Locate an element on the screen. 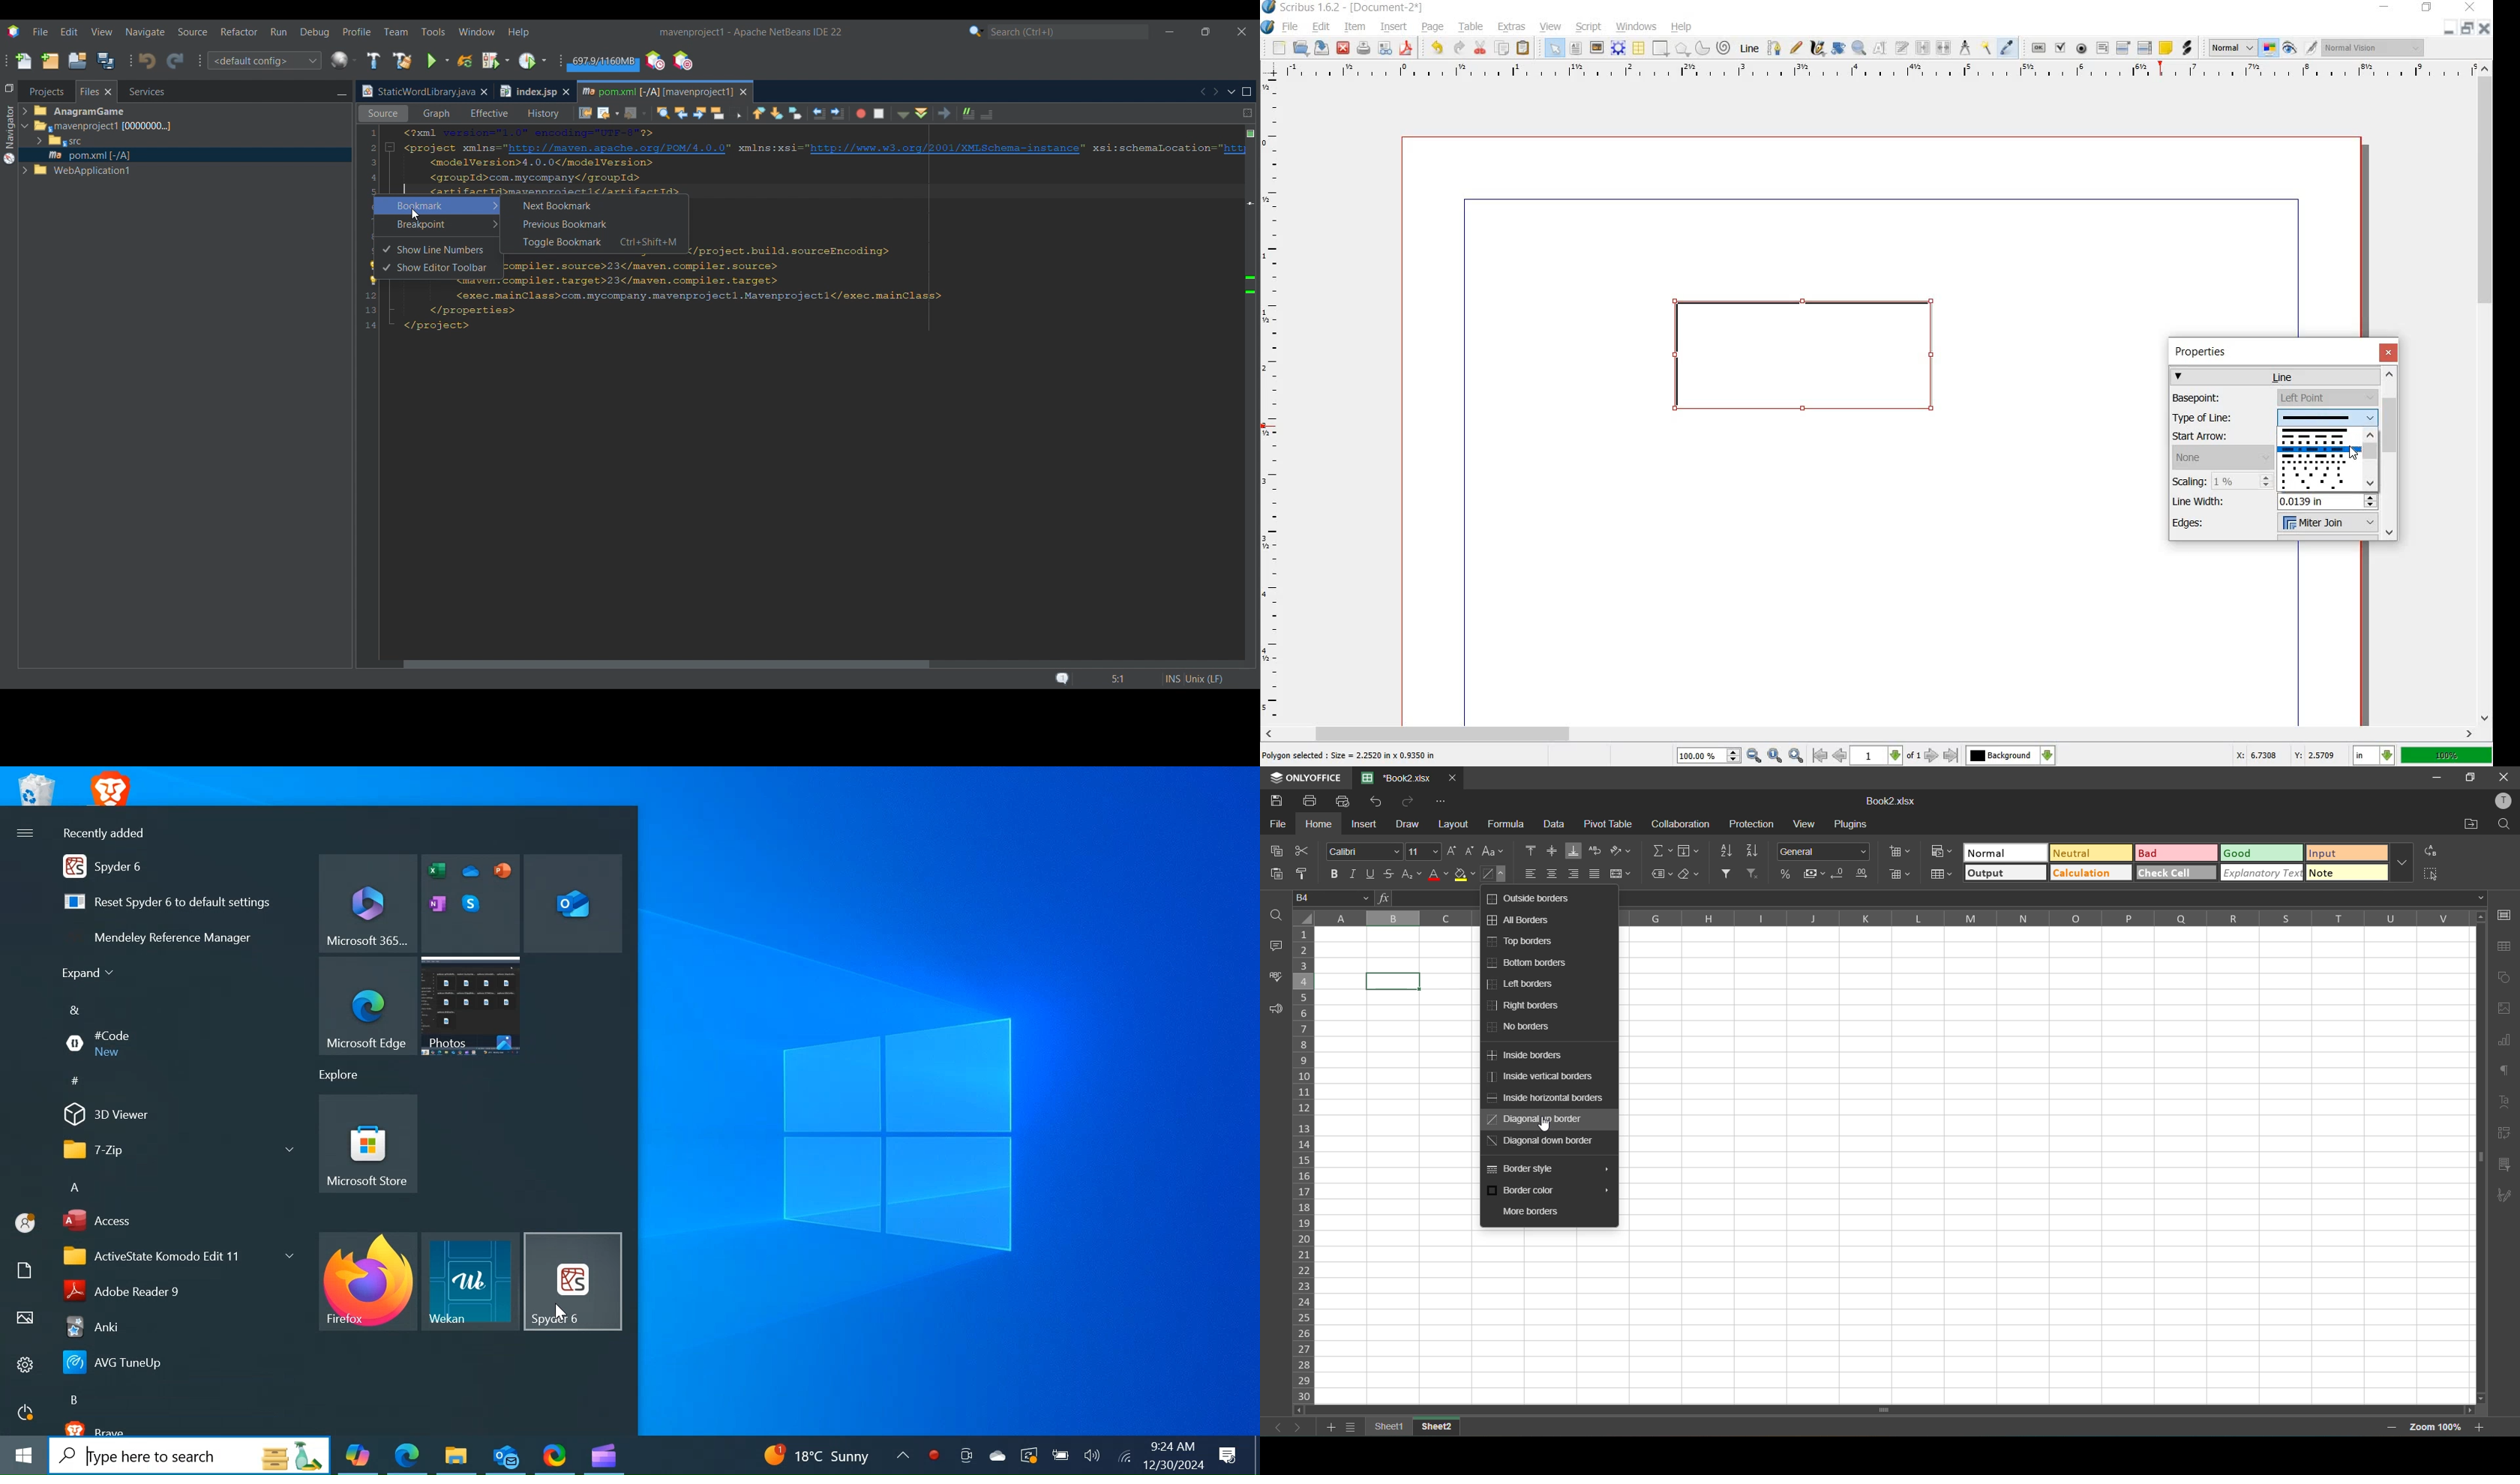 The height and width of the screenshot is (1484, 2520). zoom in is located at coordinates (1797, 755).